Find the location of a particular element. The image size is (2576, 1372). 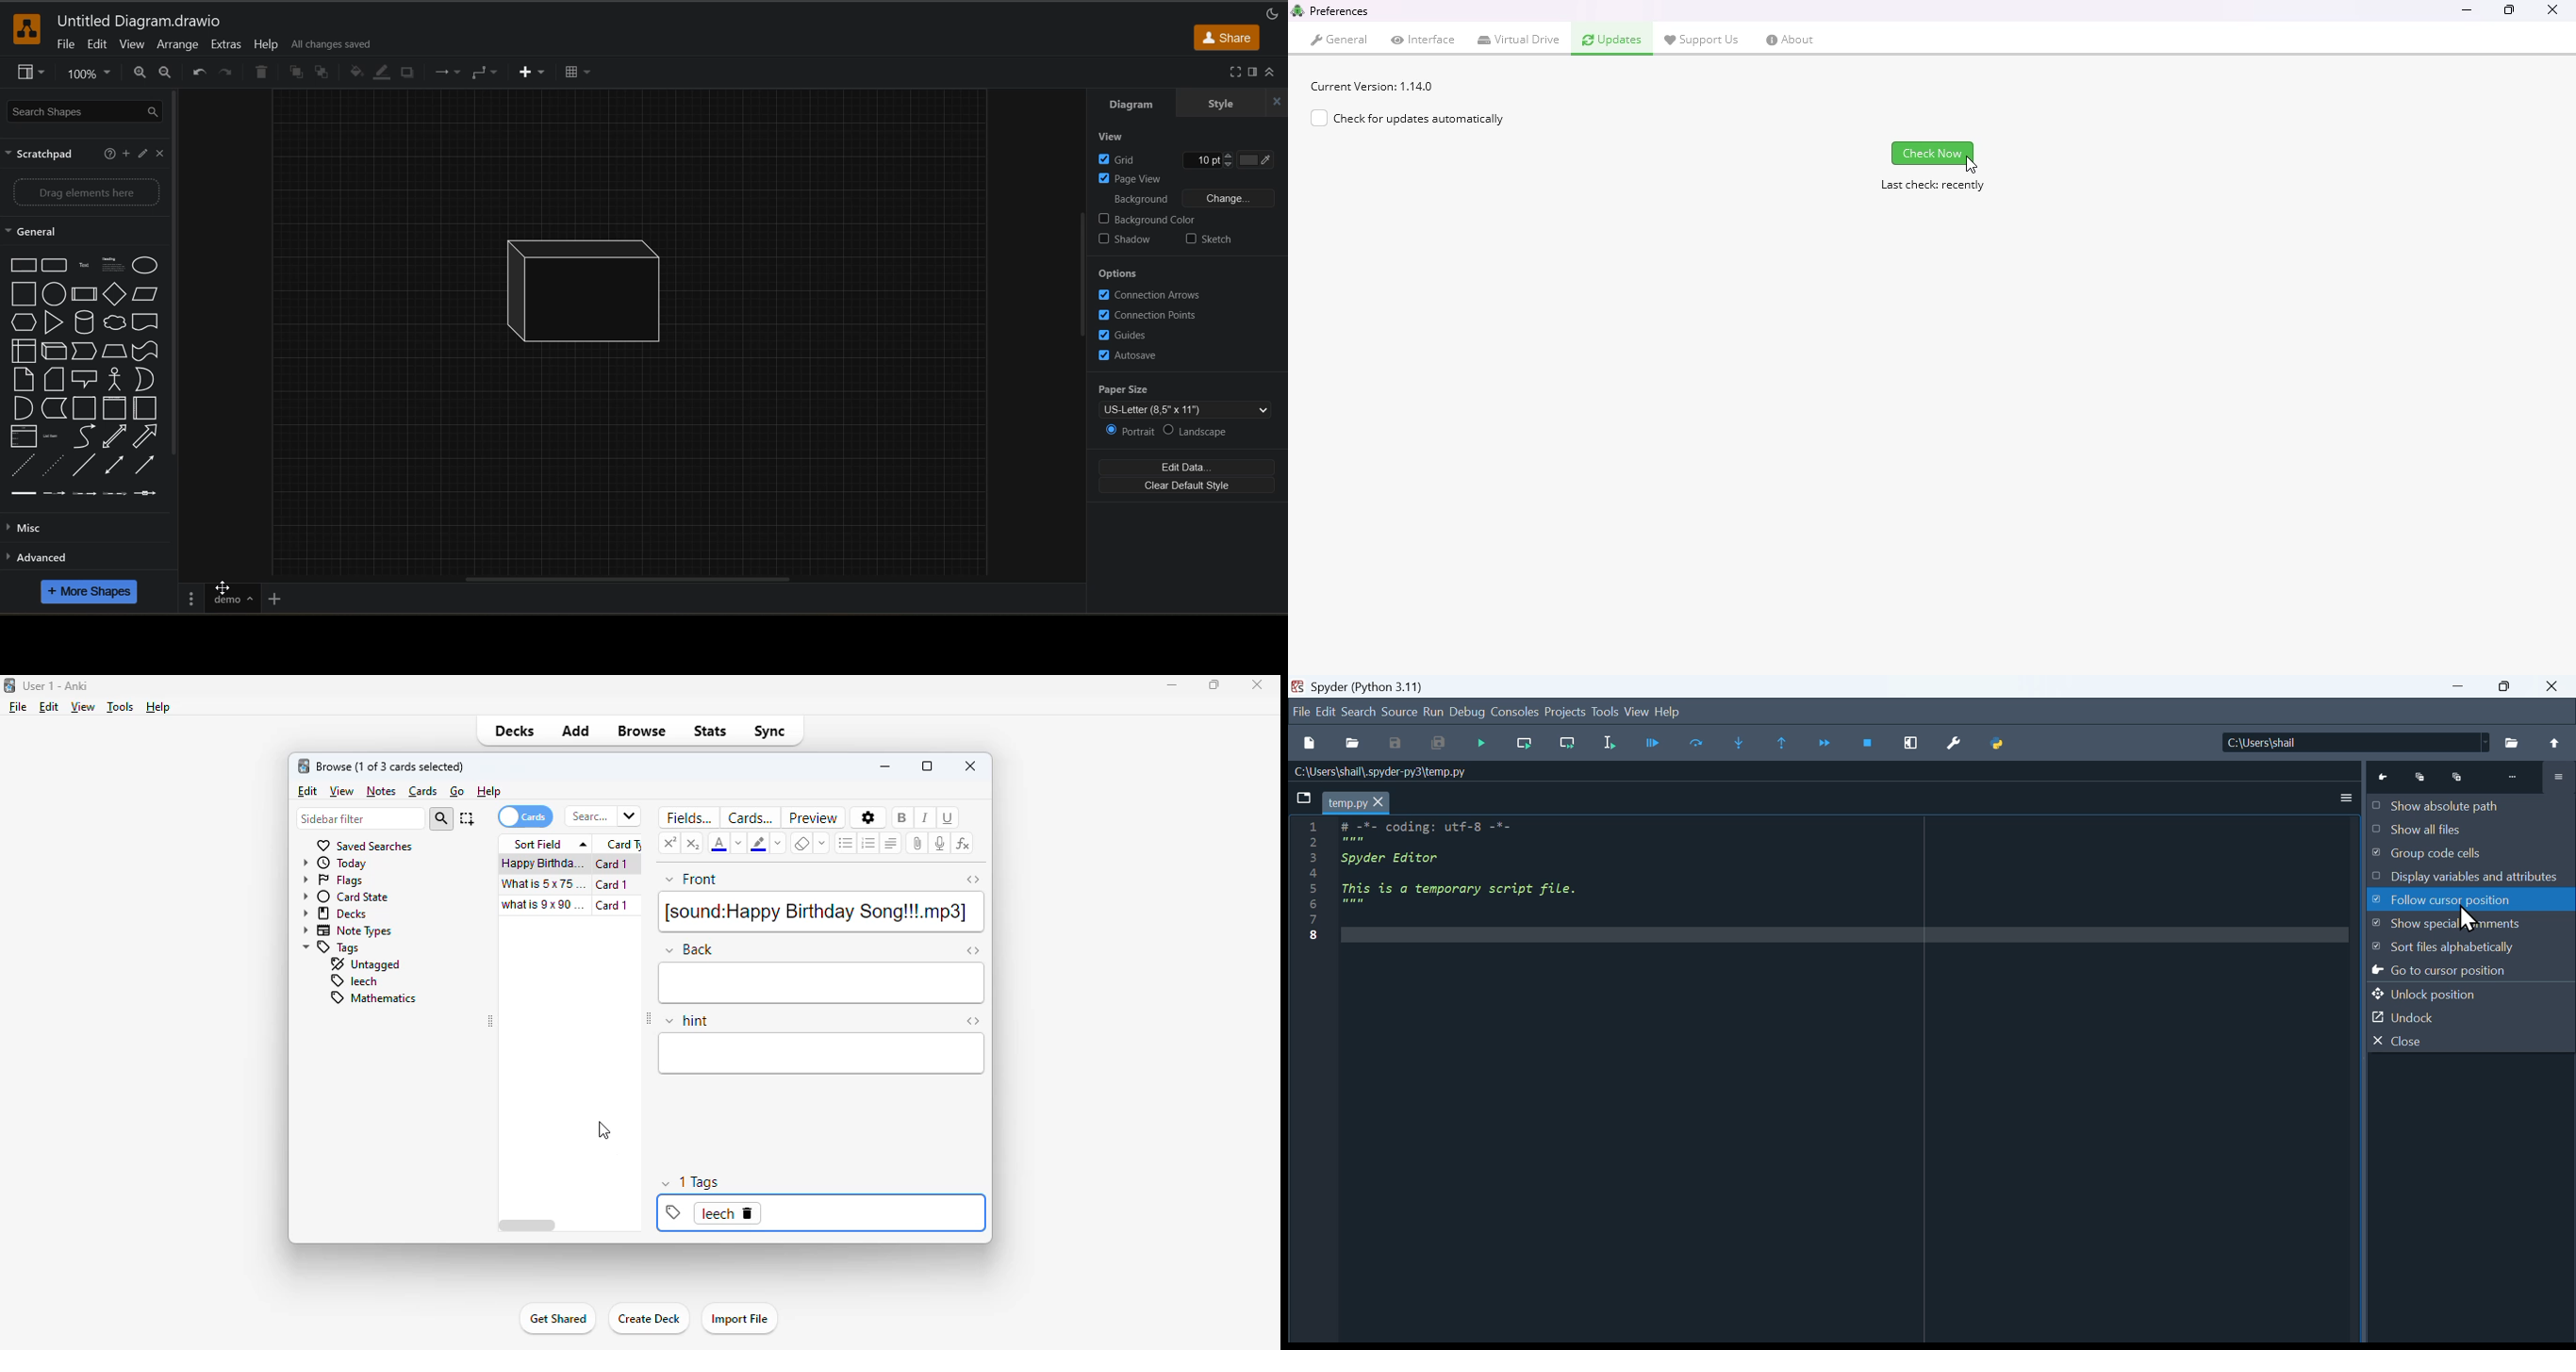

view is located at coordinates (83, 707).